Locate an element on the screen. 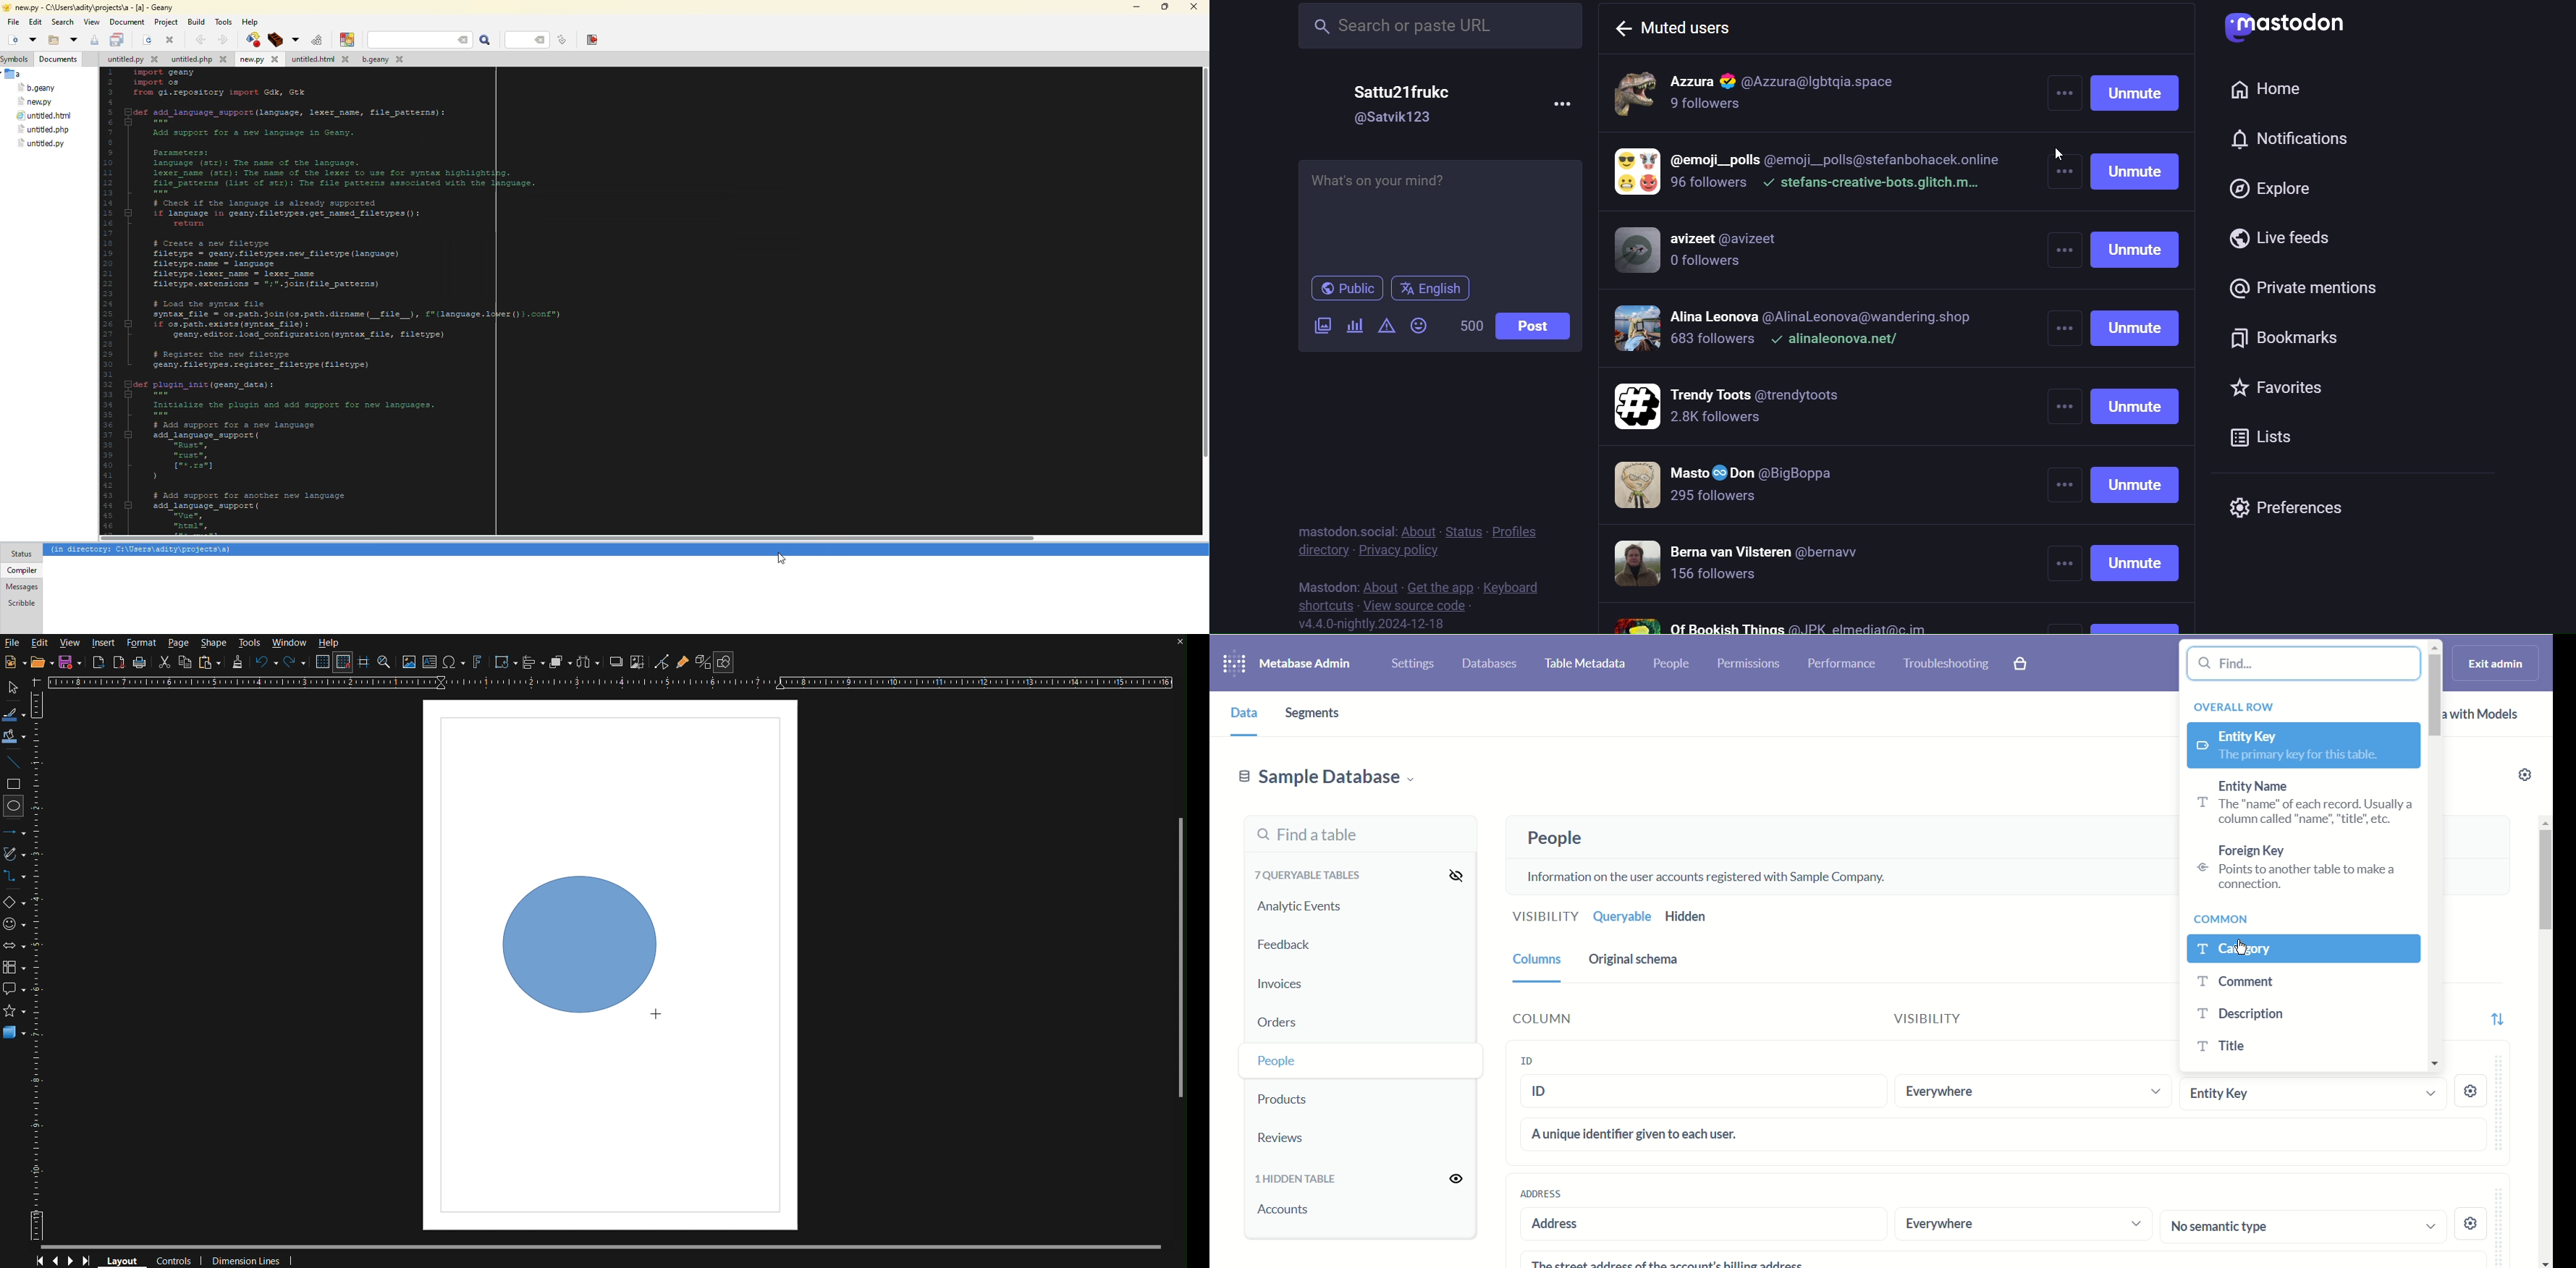  unmute is located at coordinates (2136, 353).